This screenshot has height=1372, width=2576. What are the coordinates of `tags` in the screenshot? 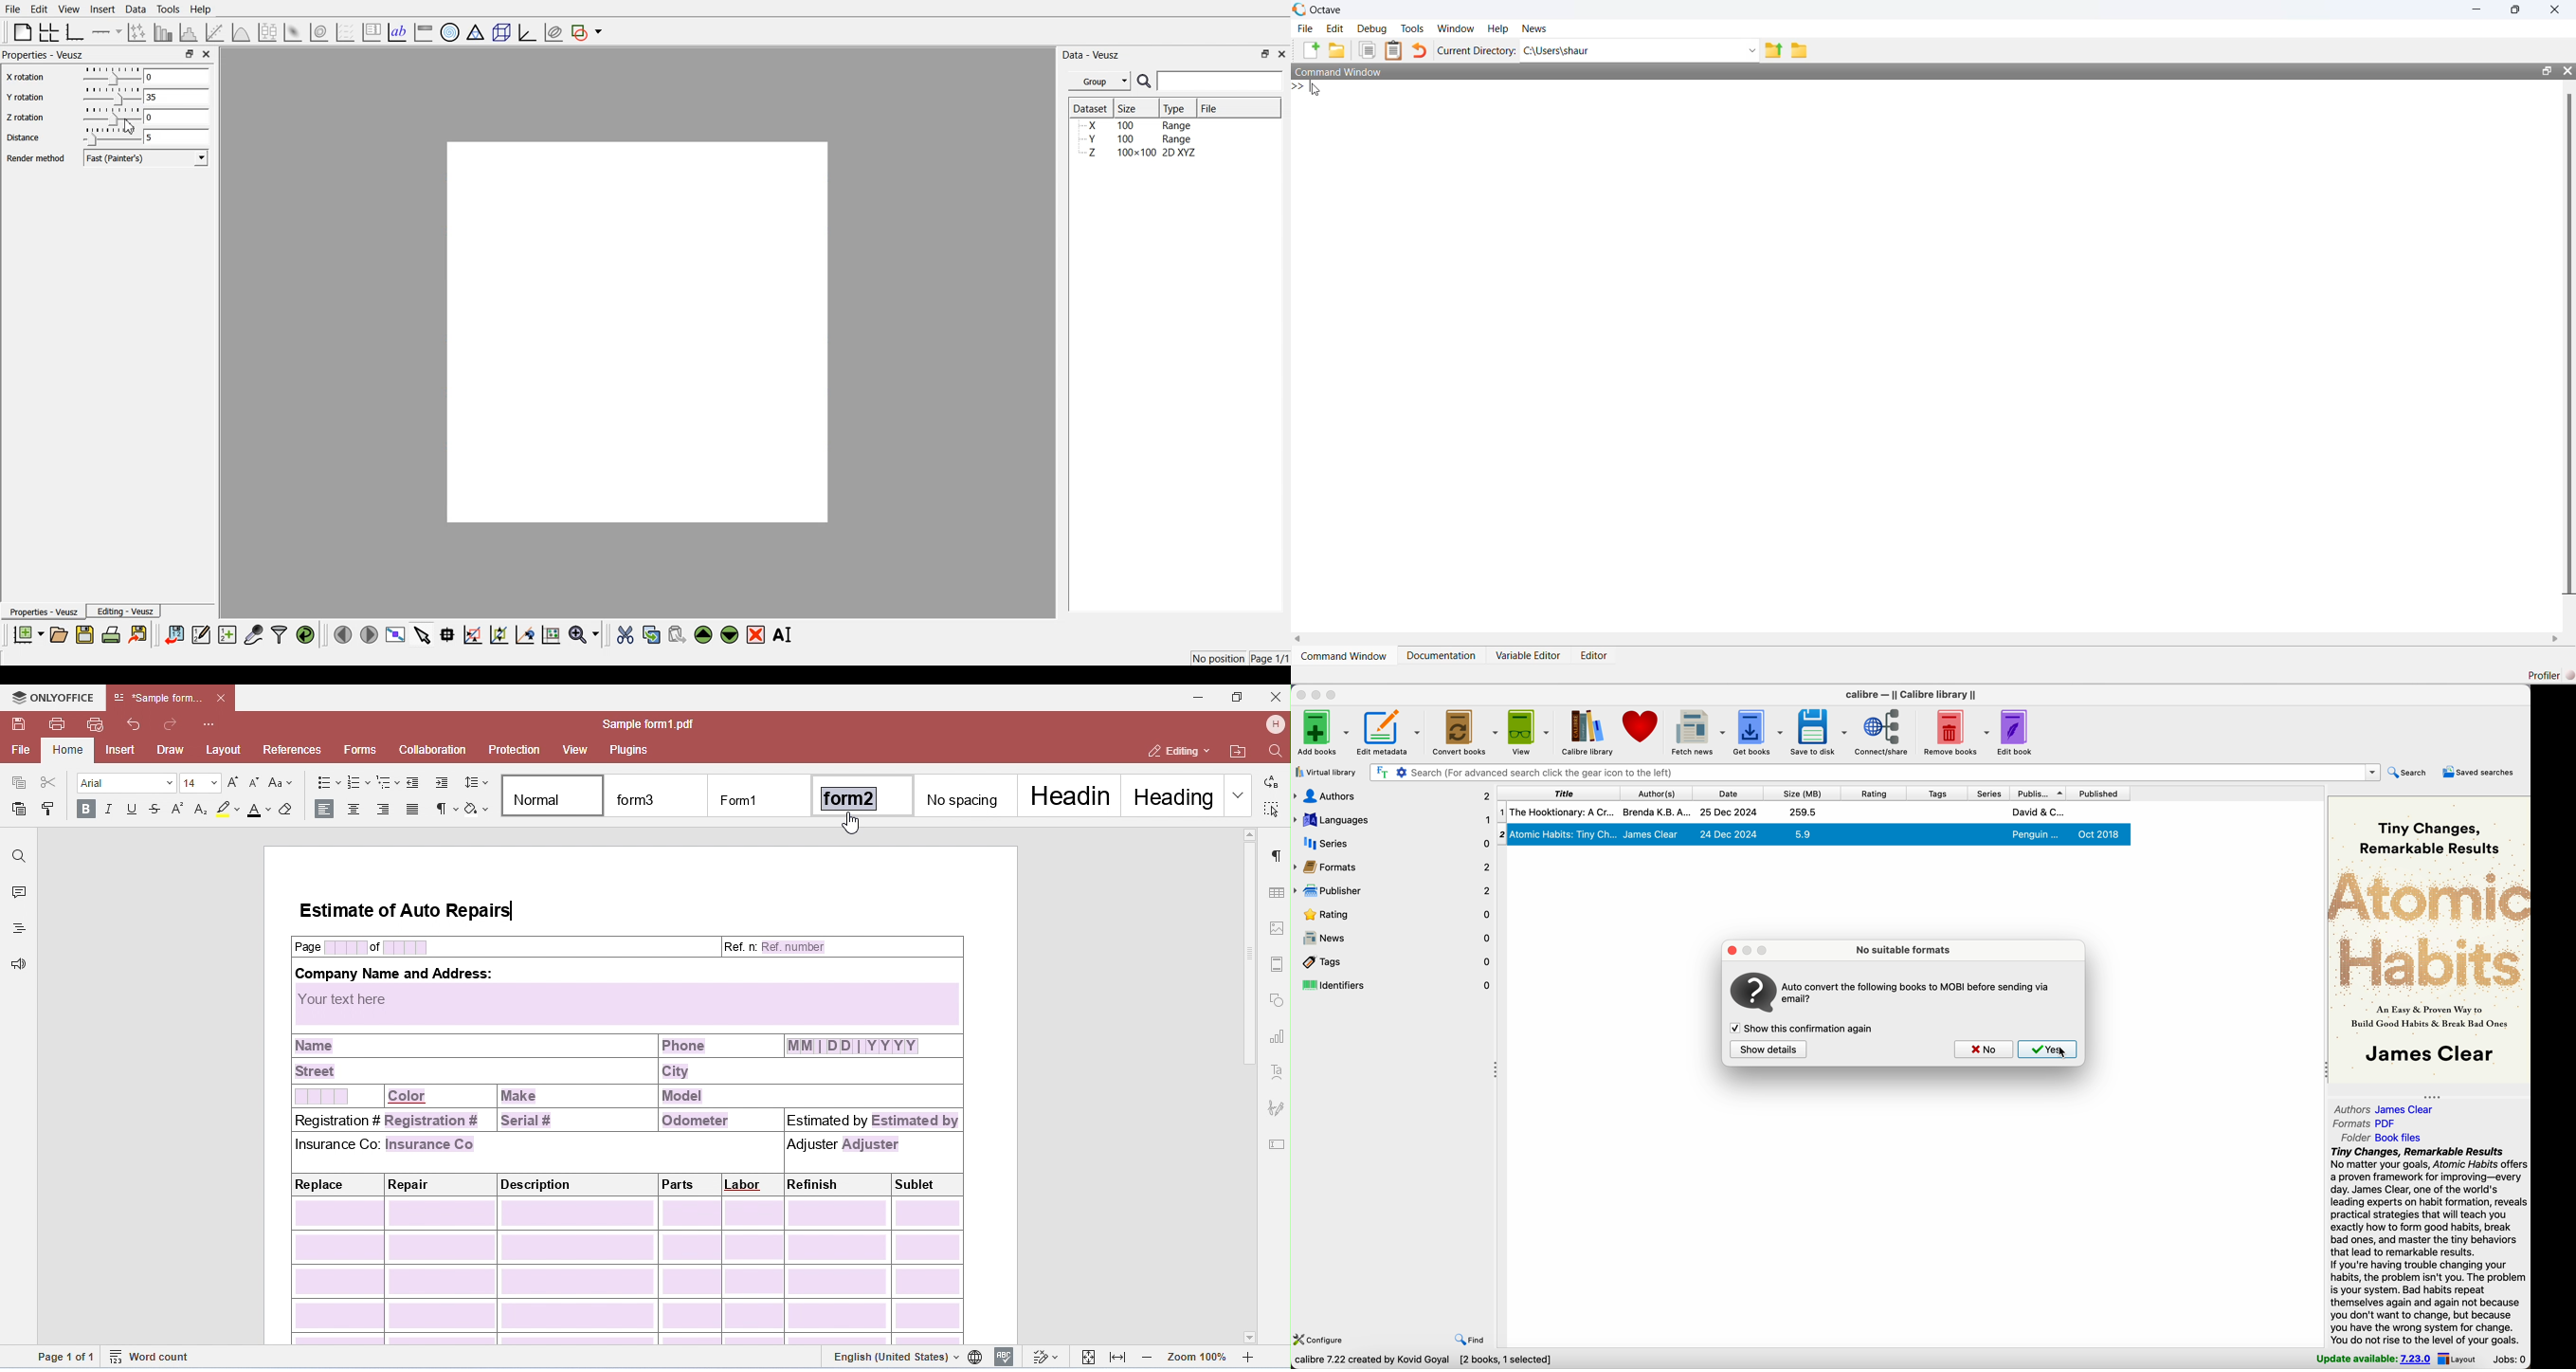 It's located at (1393, 961).